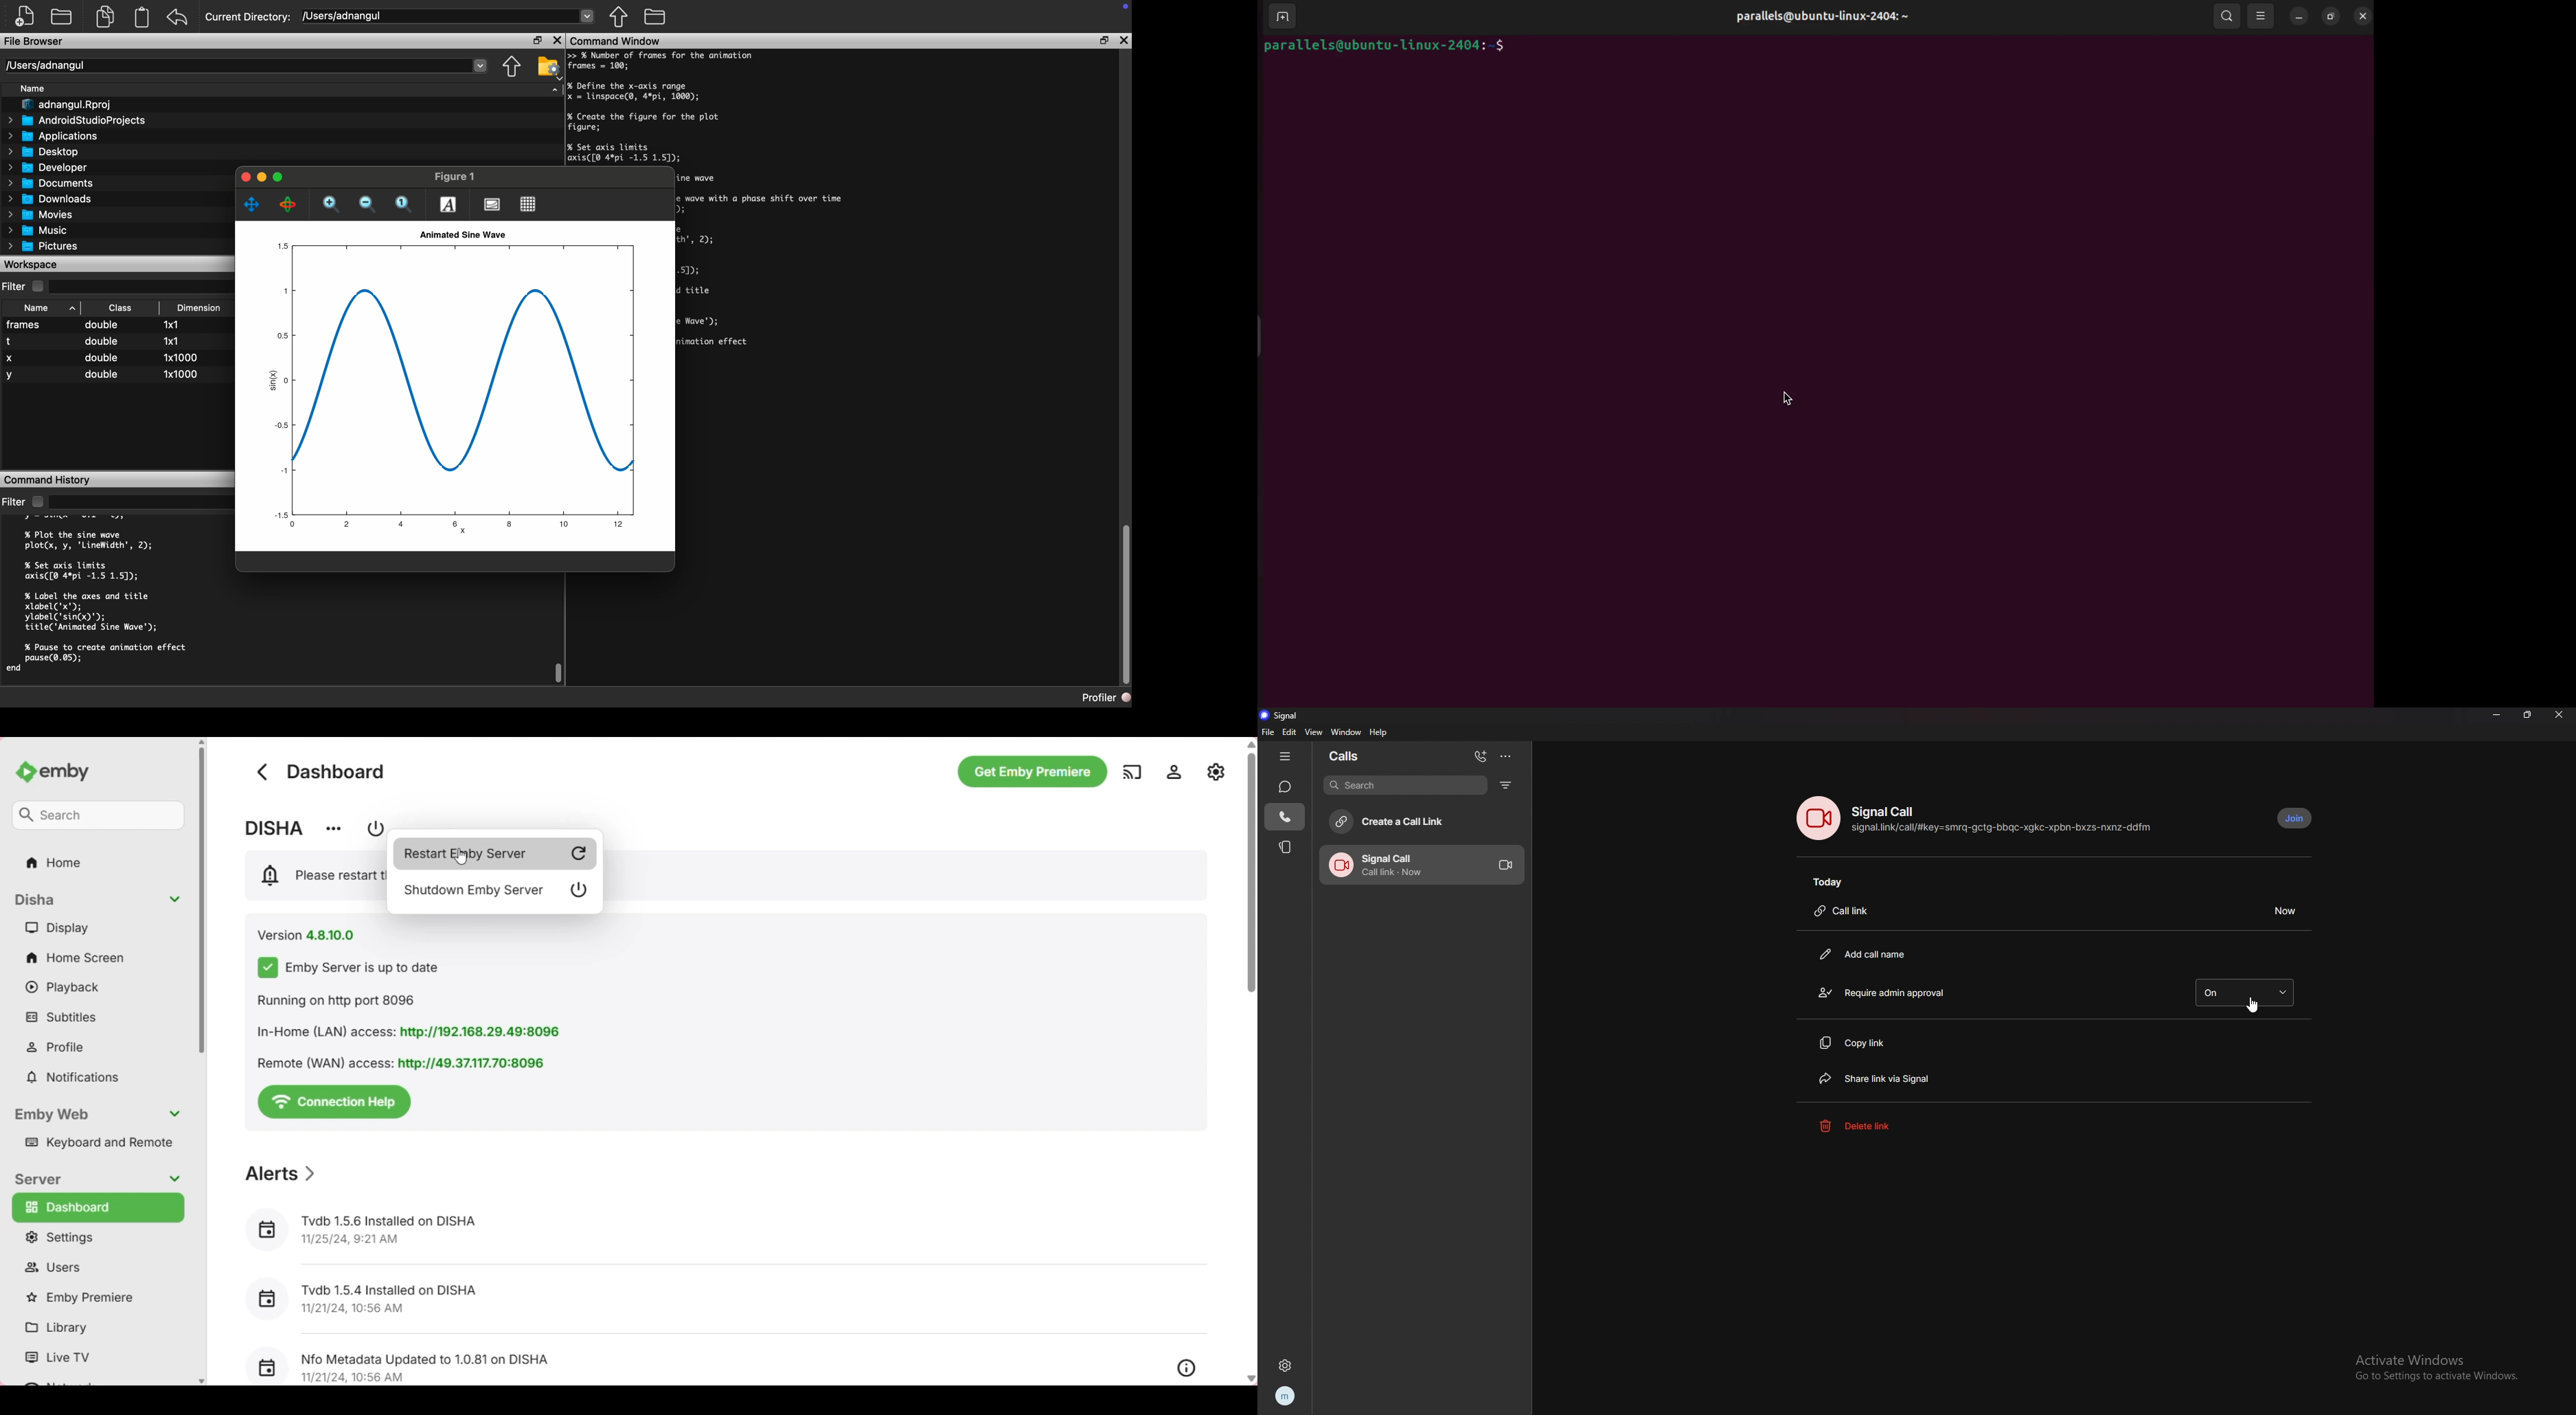 This screenshot has height=1428, width=2576. I want to click on Dashboard, current selection highlighted, so click(98, 1207).